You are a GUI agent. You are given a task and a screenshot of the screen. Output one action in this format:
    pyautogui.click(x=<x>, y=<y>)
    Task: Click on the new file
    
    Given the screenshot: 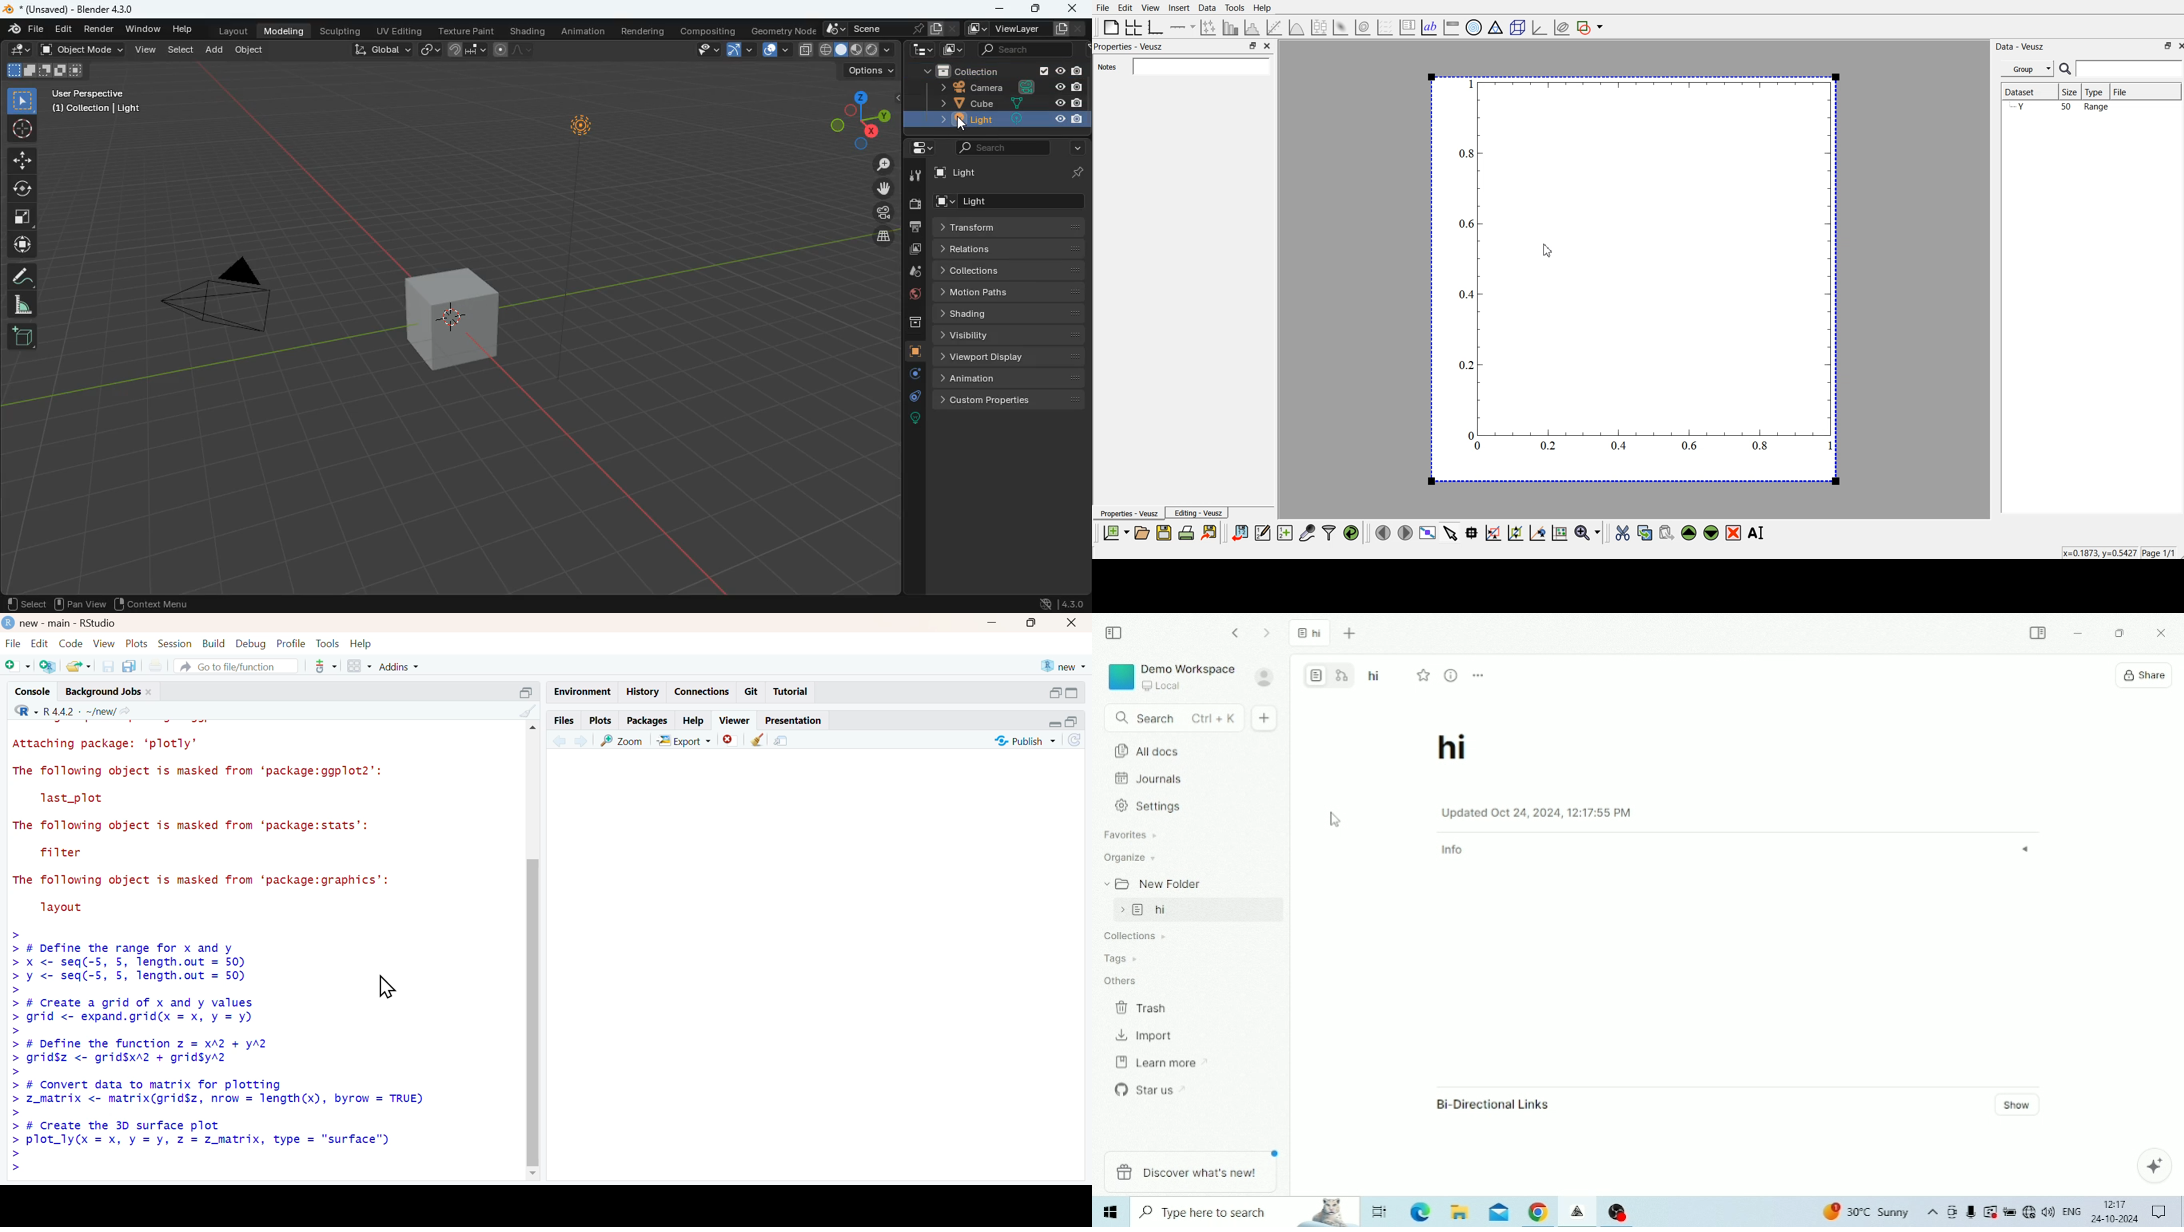 What is the action you would take?
    pyautogui.click(x=16, y=665)
    